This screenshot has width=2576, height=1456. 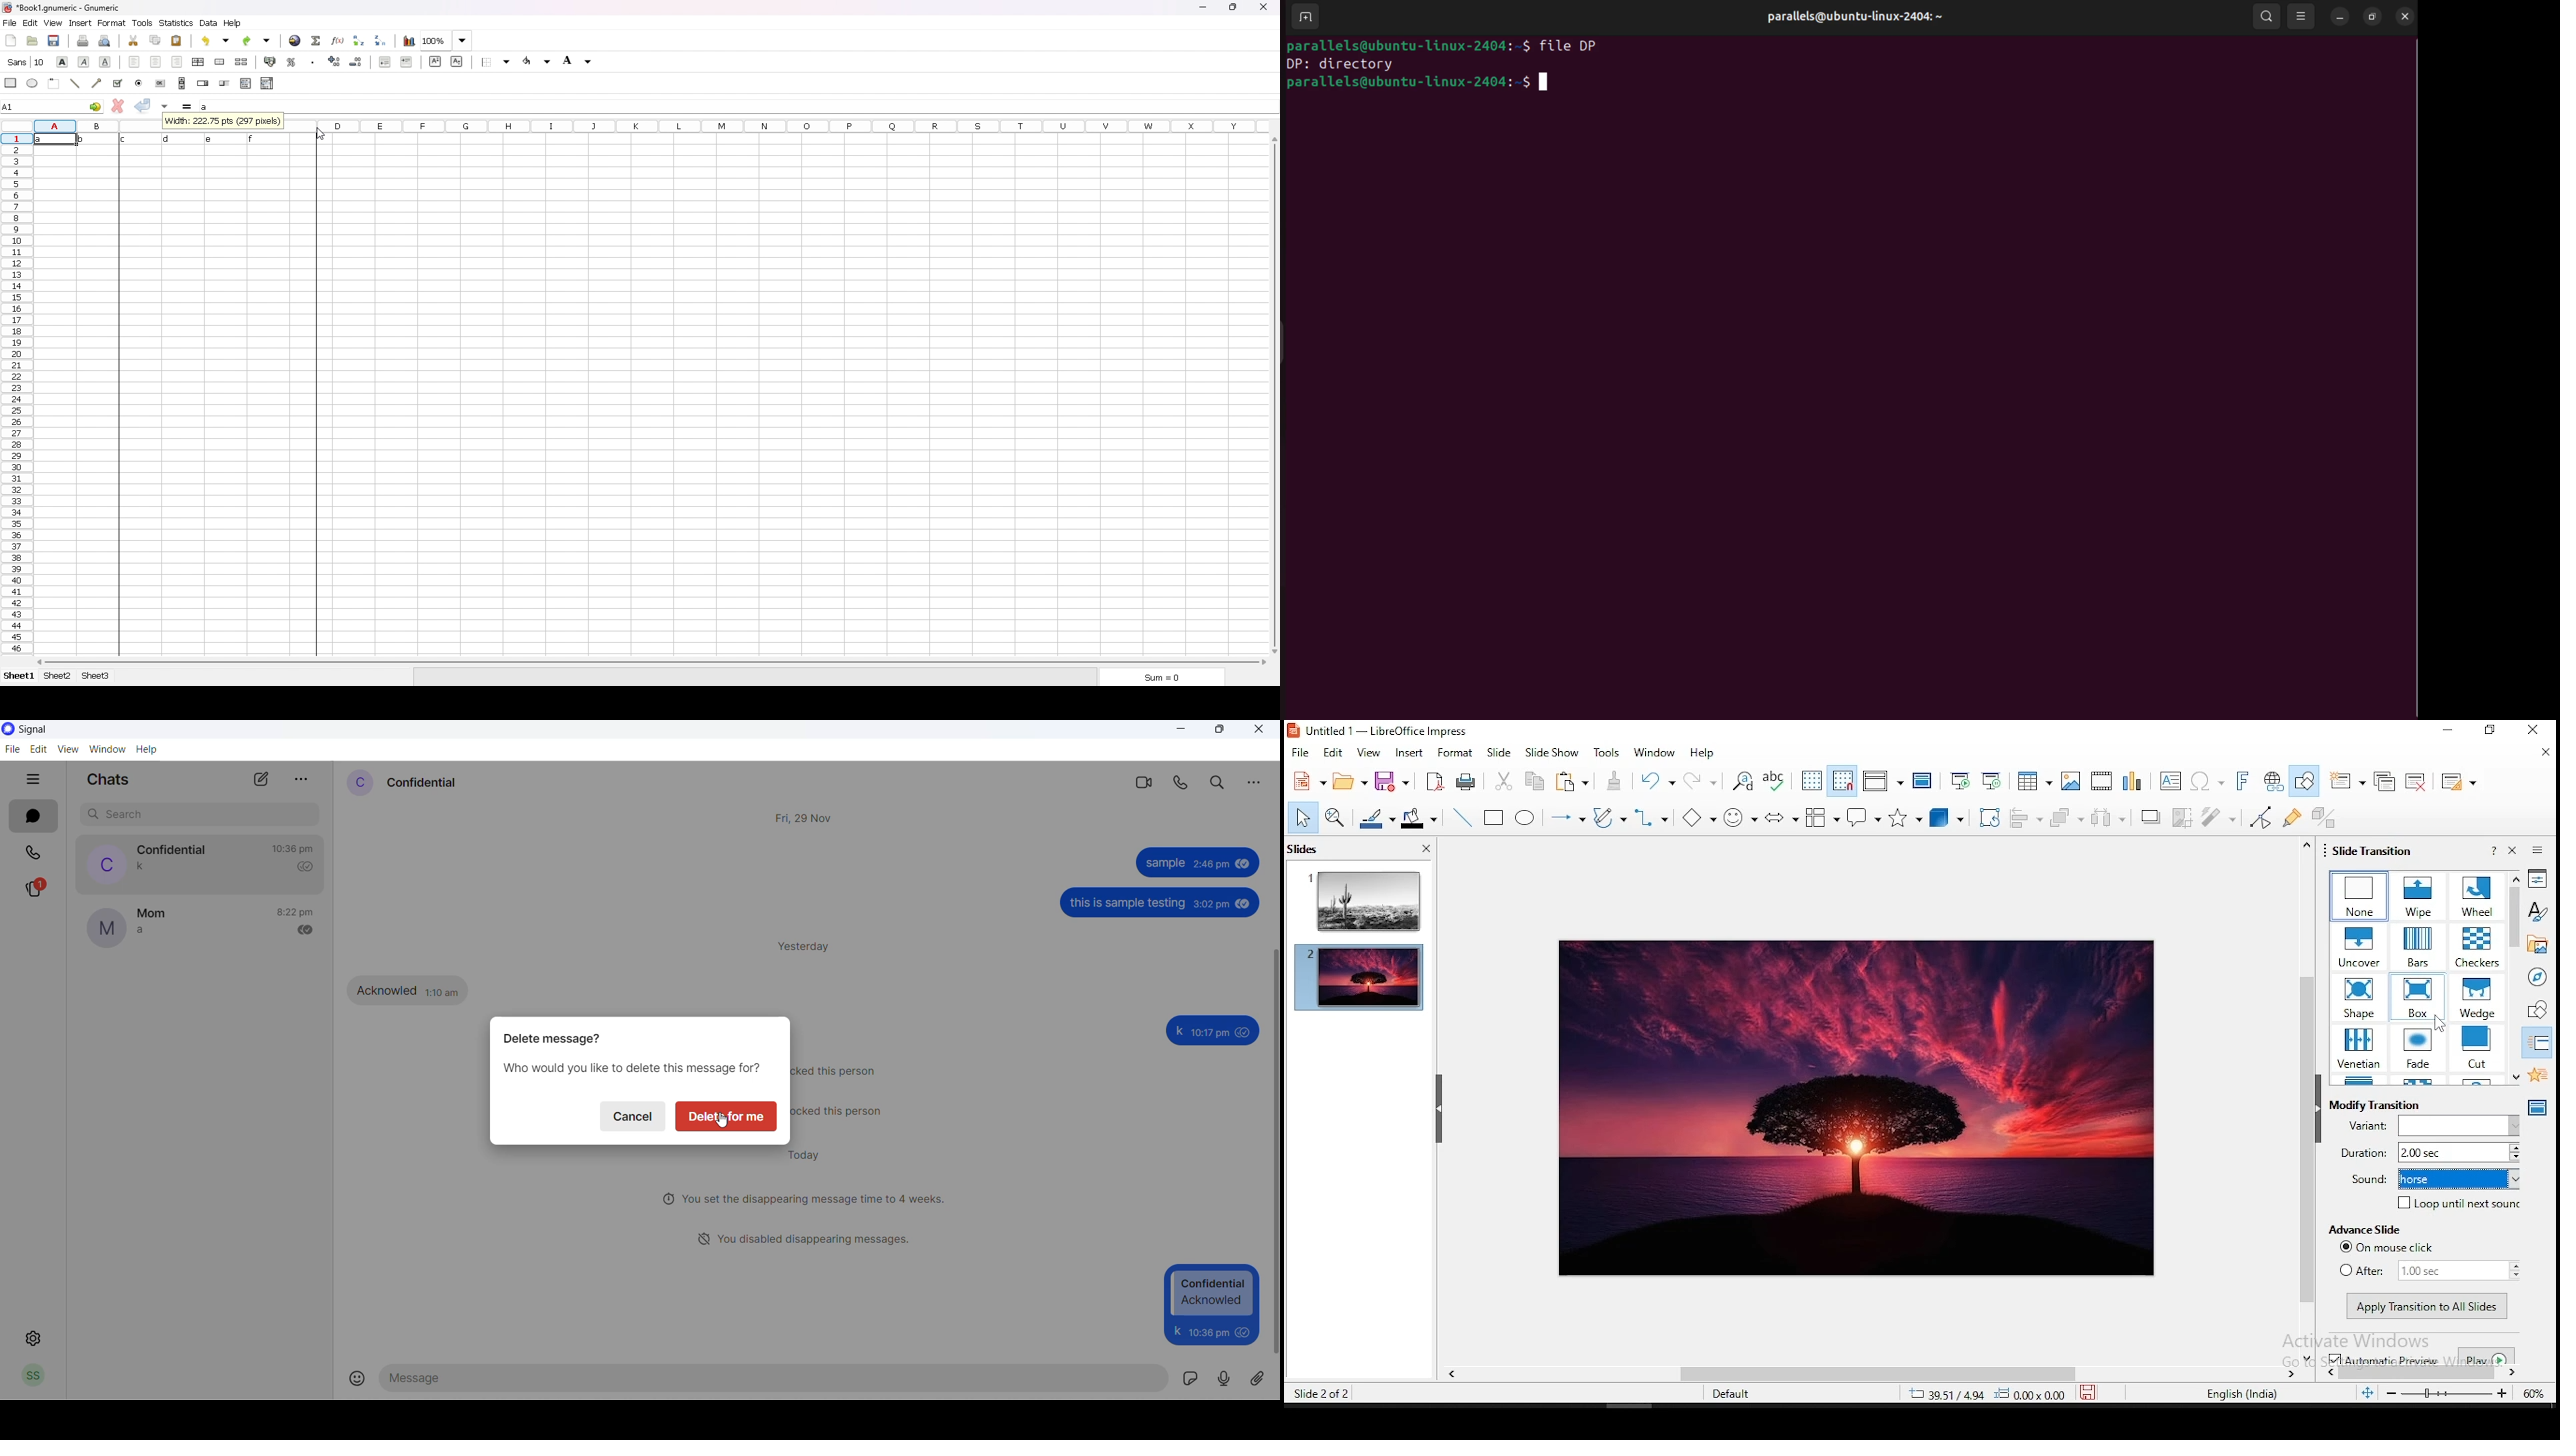 What do you see at coordinates (2494, 851) in the screenshot?
I see `help` at bounding box center [2494, 851].